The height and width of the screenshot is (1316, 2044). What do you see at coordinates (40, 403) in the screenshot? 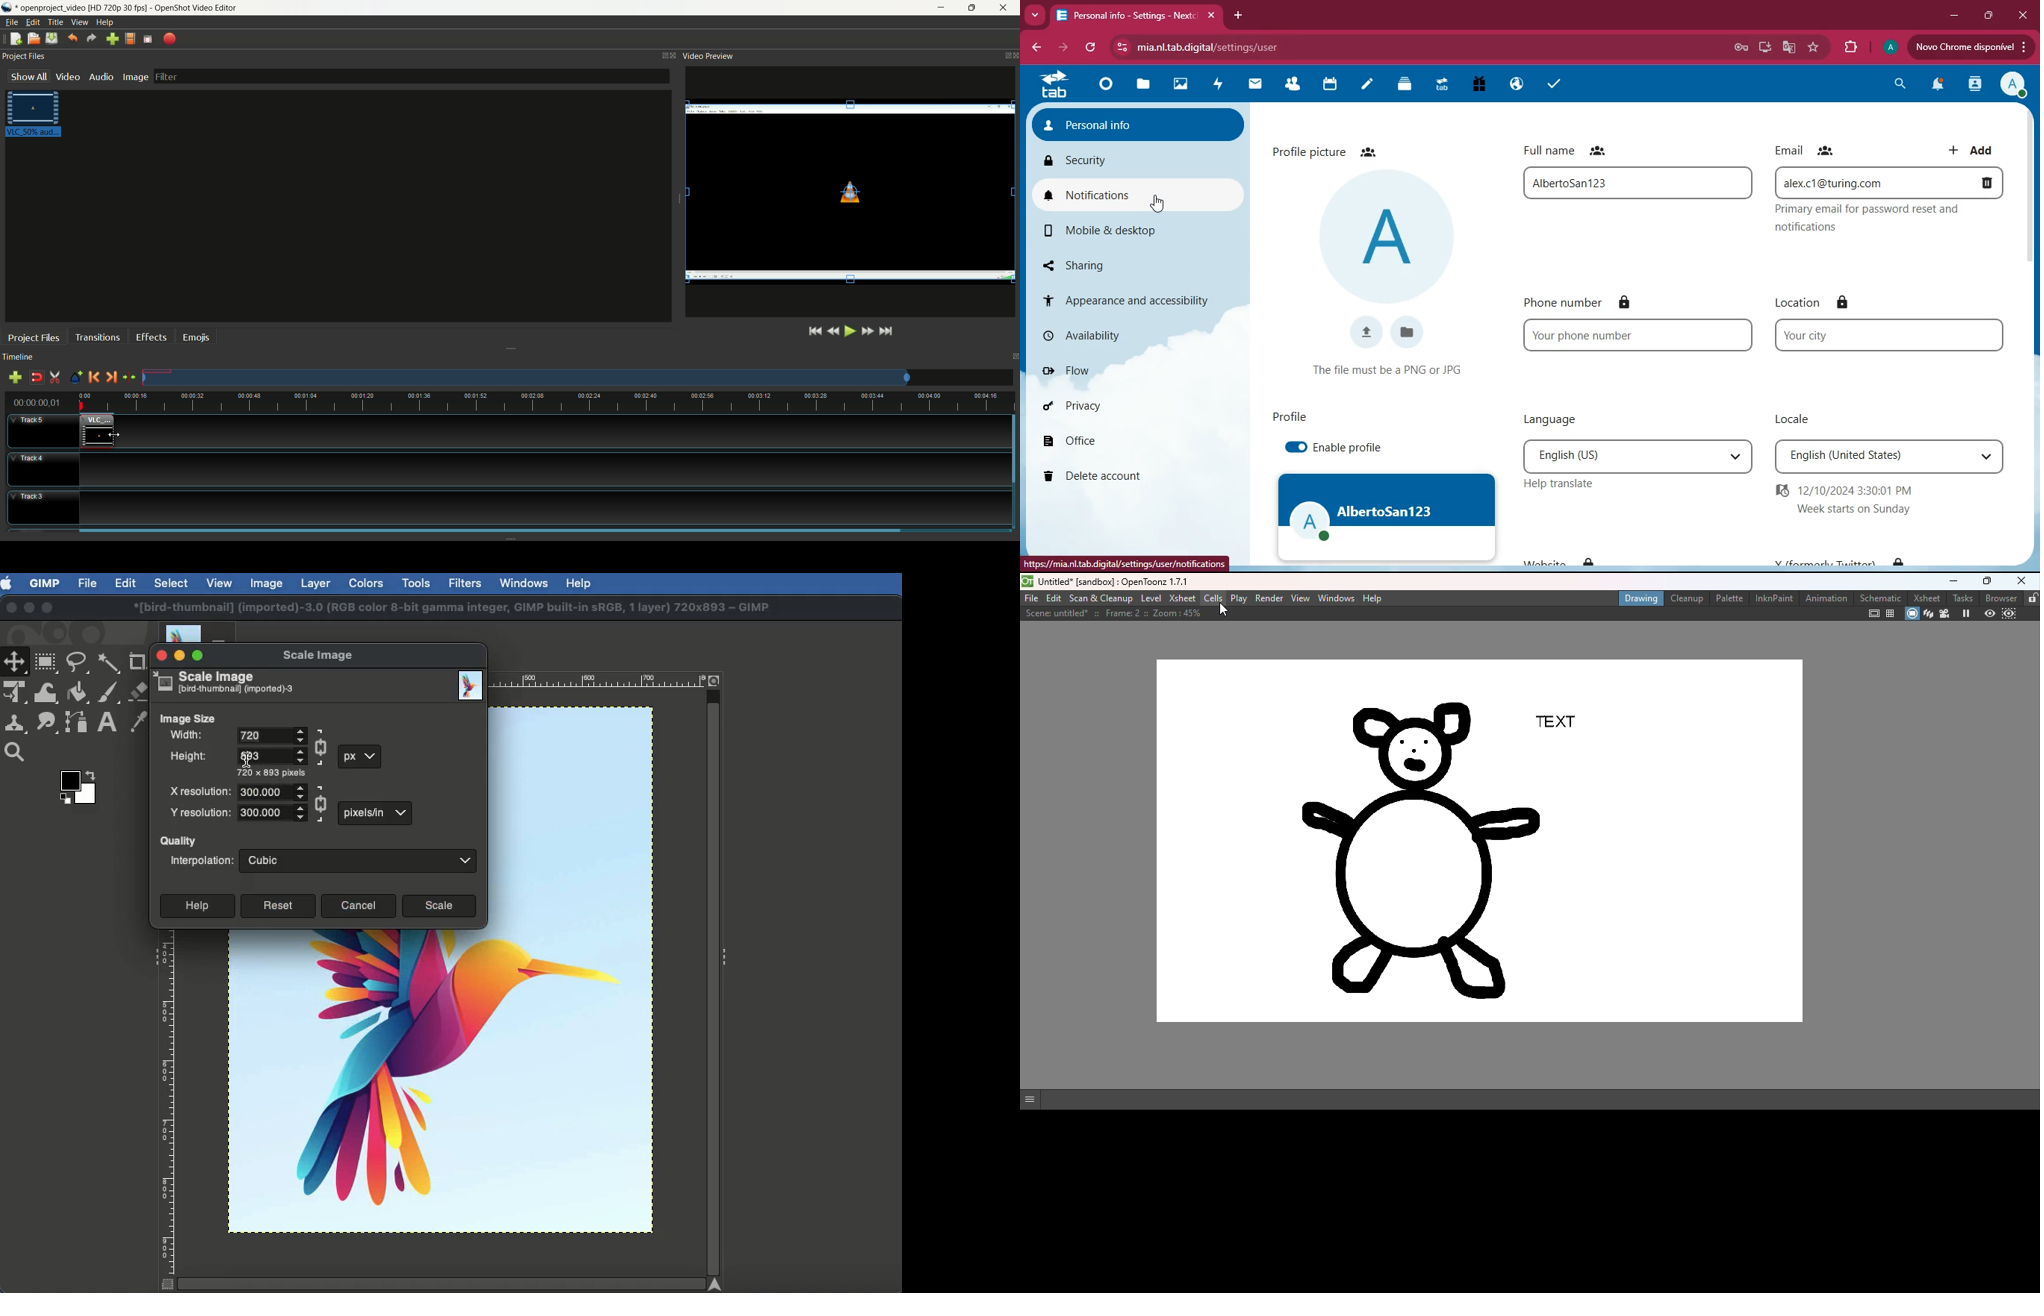
I see `time` at bounding box center [40, 403].